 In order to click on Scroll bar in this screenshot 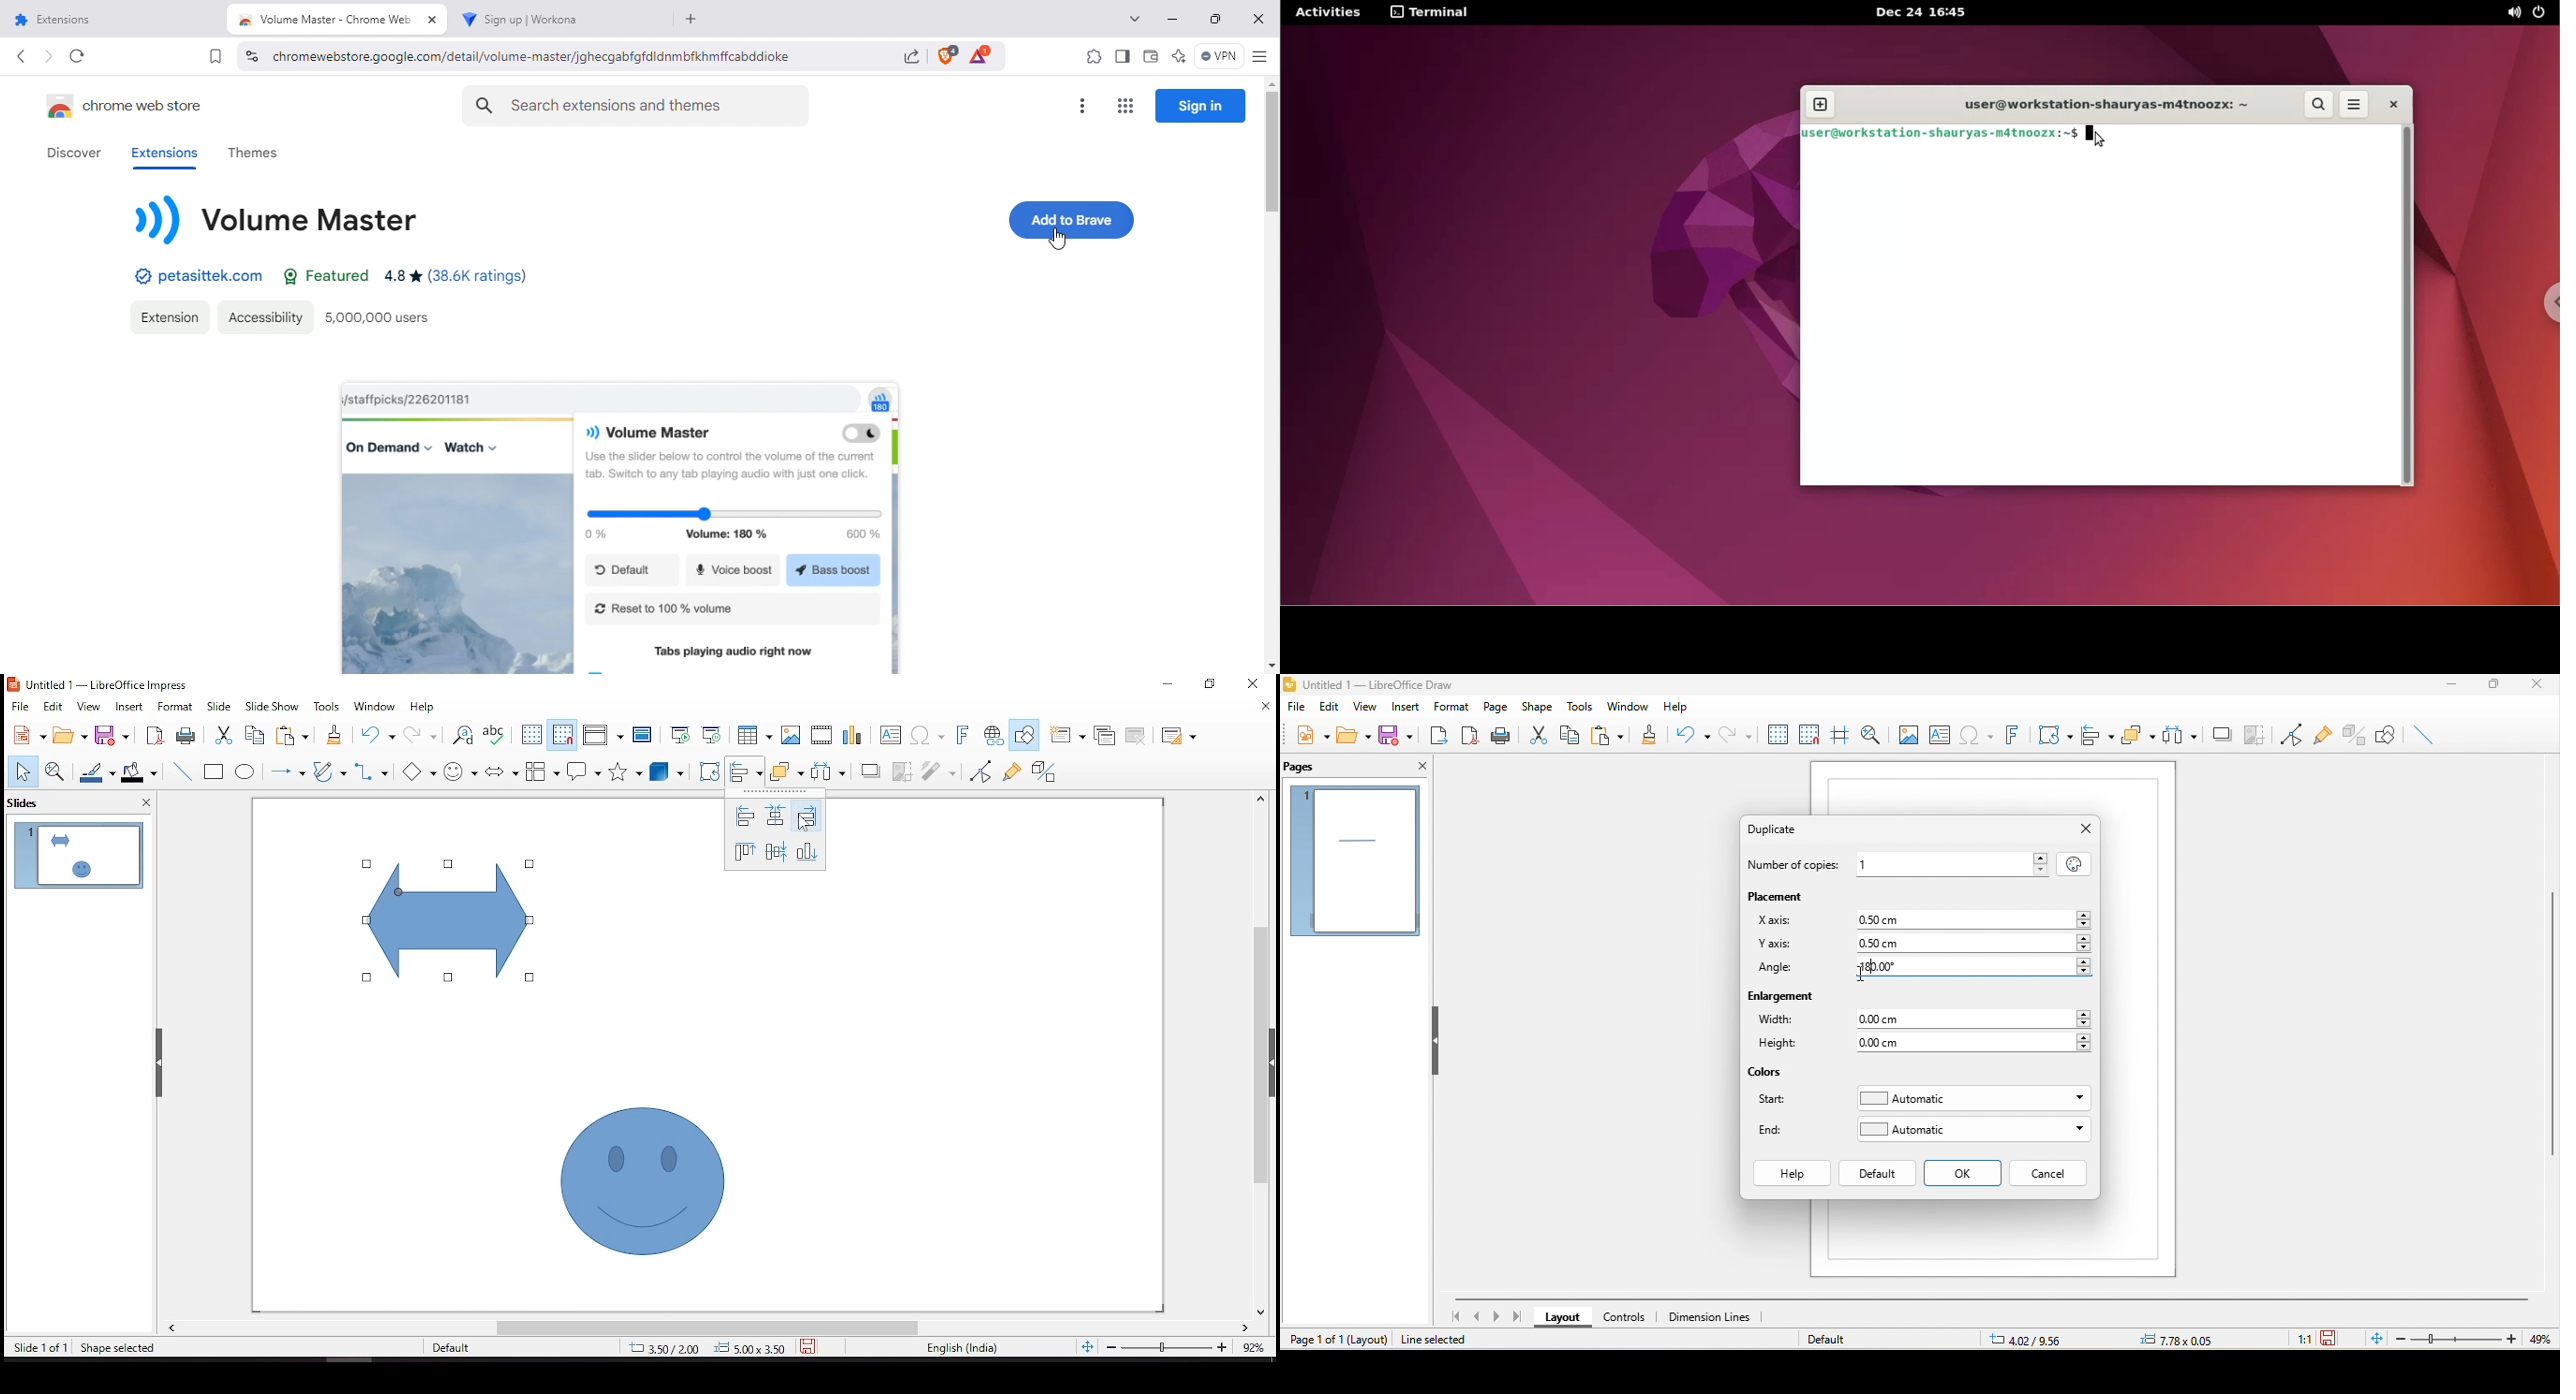, I will do `click(1269, 372)`.